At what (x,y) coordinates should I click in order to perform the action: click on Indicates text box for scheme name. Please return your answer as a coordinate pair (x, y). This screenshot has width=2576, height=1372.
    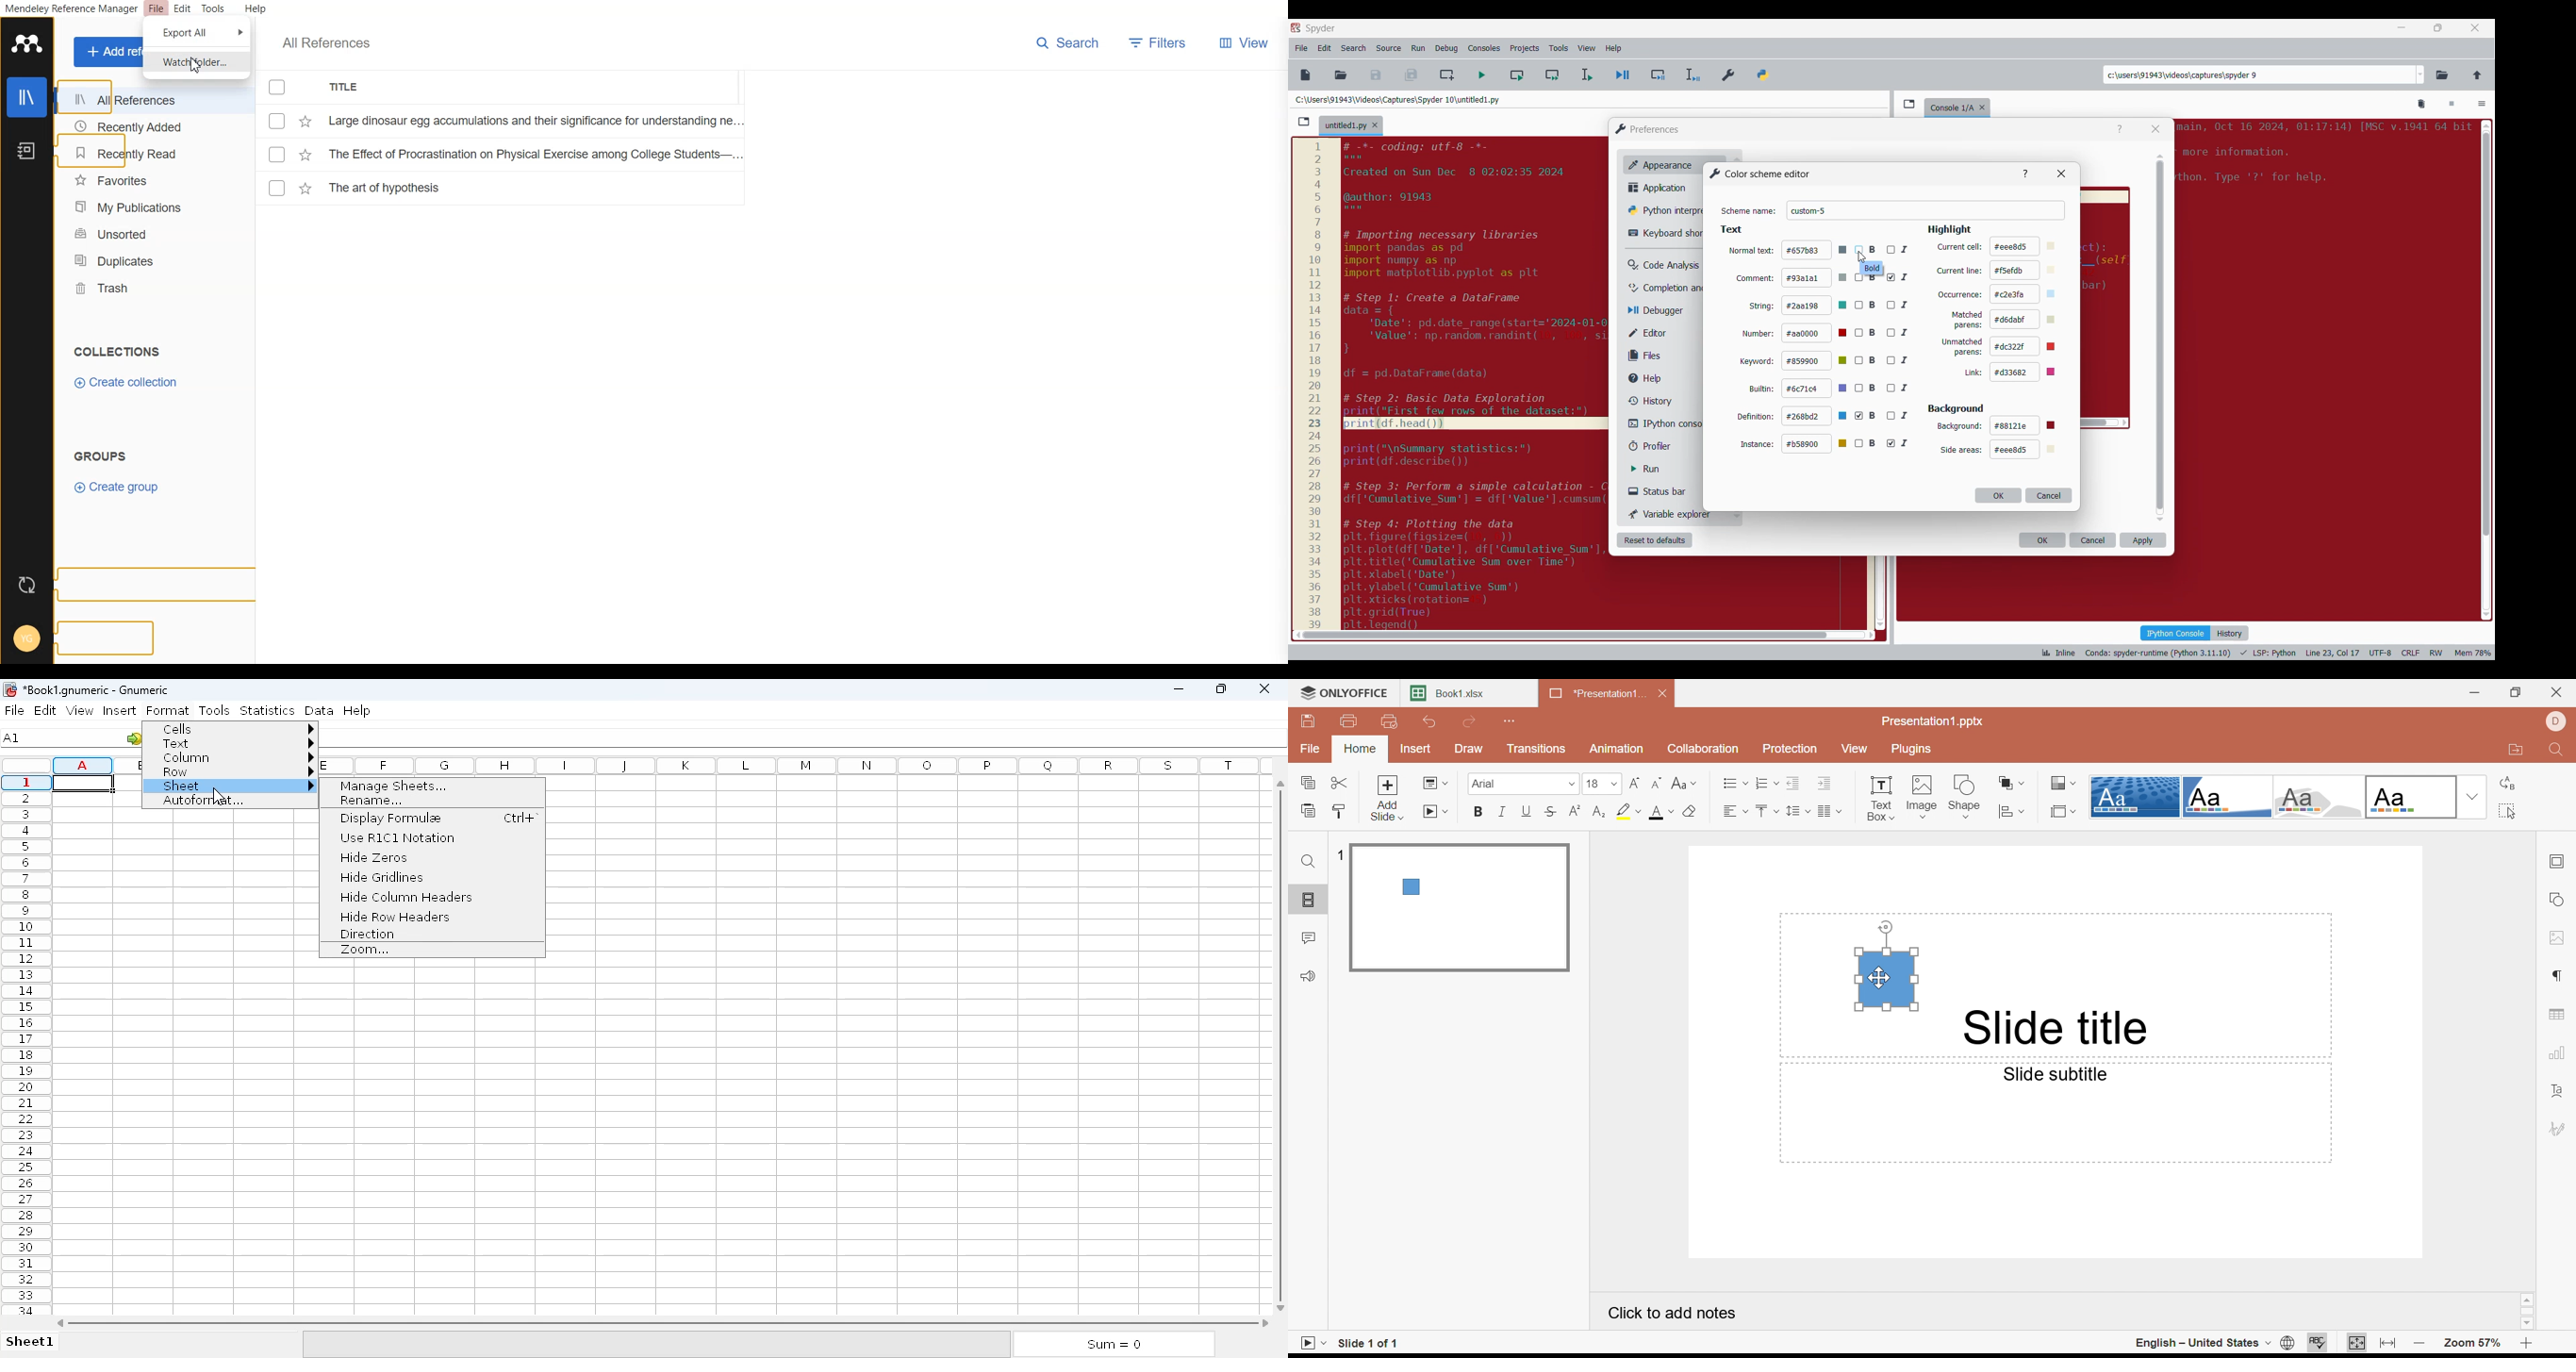
    Looking at the image, I should click on (1749, 211).